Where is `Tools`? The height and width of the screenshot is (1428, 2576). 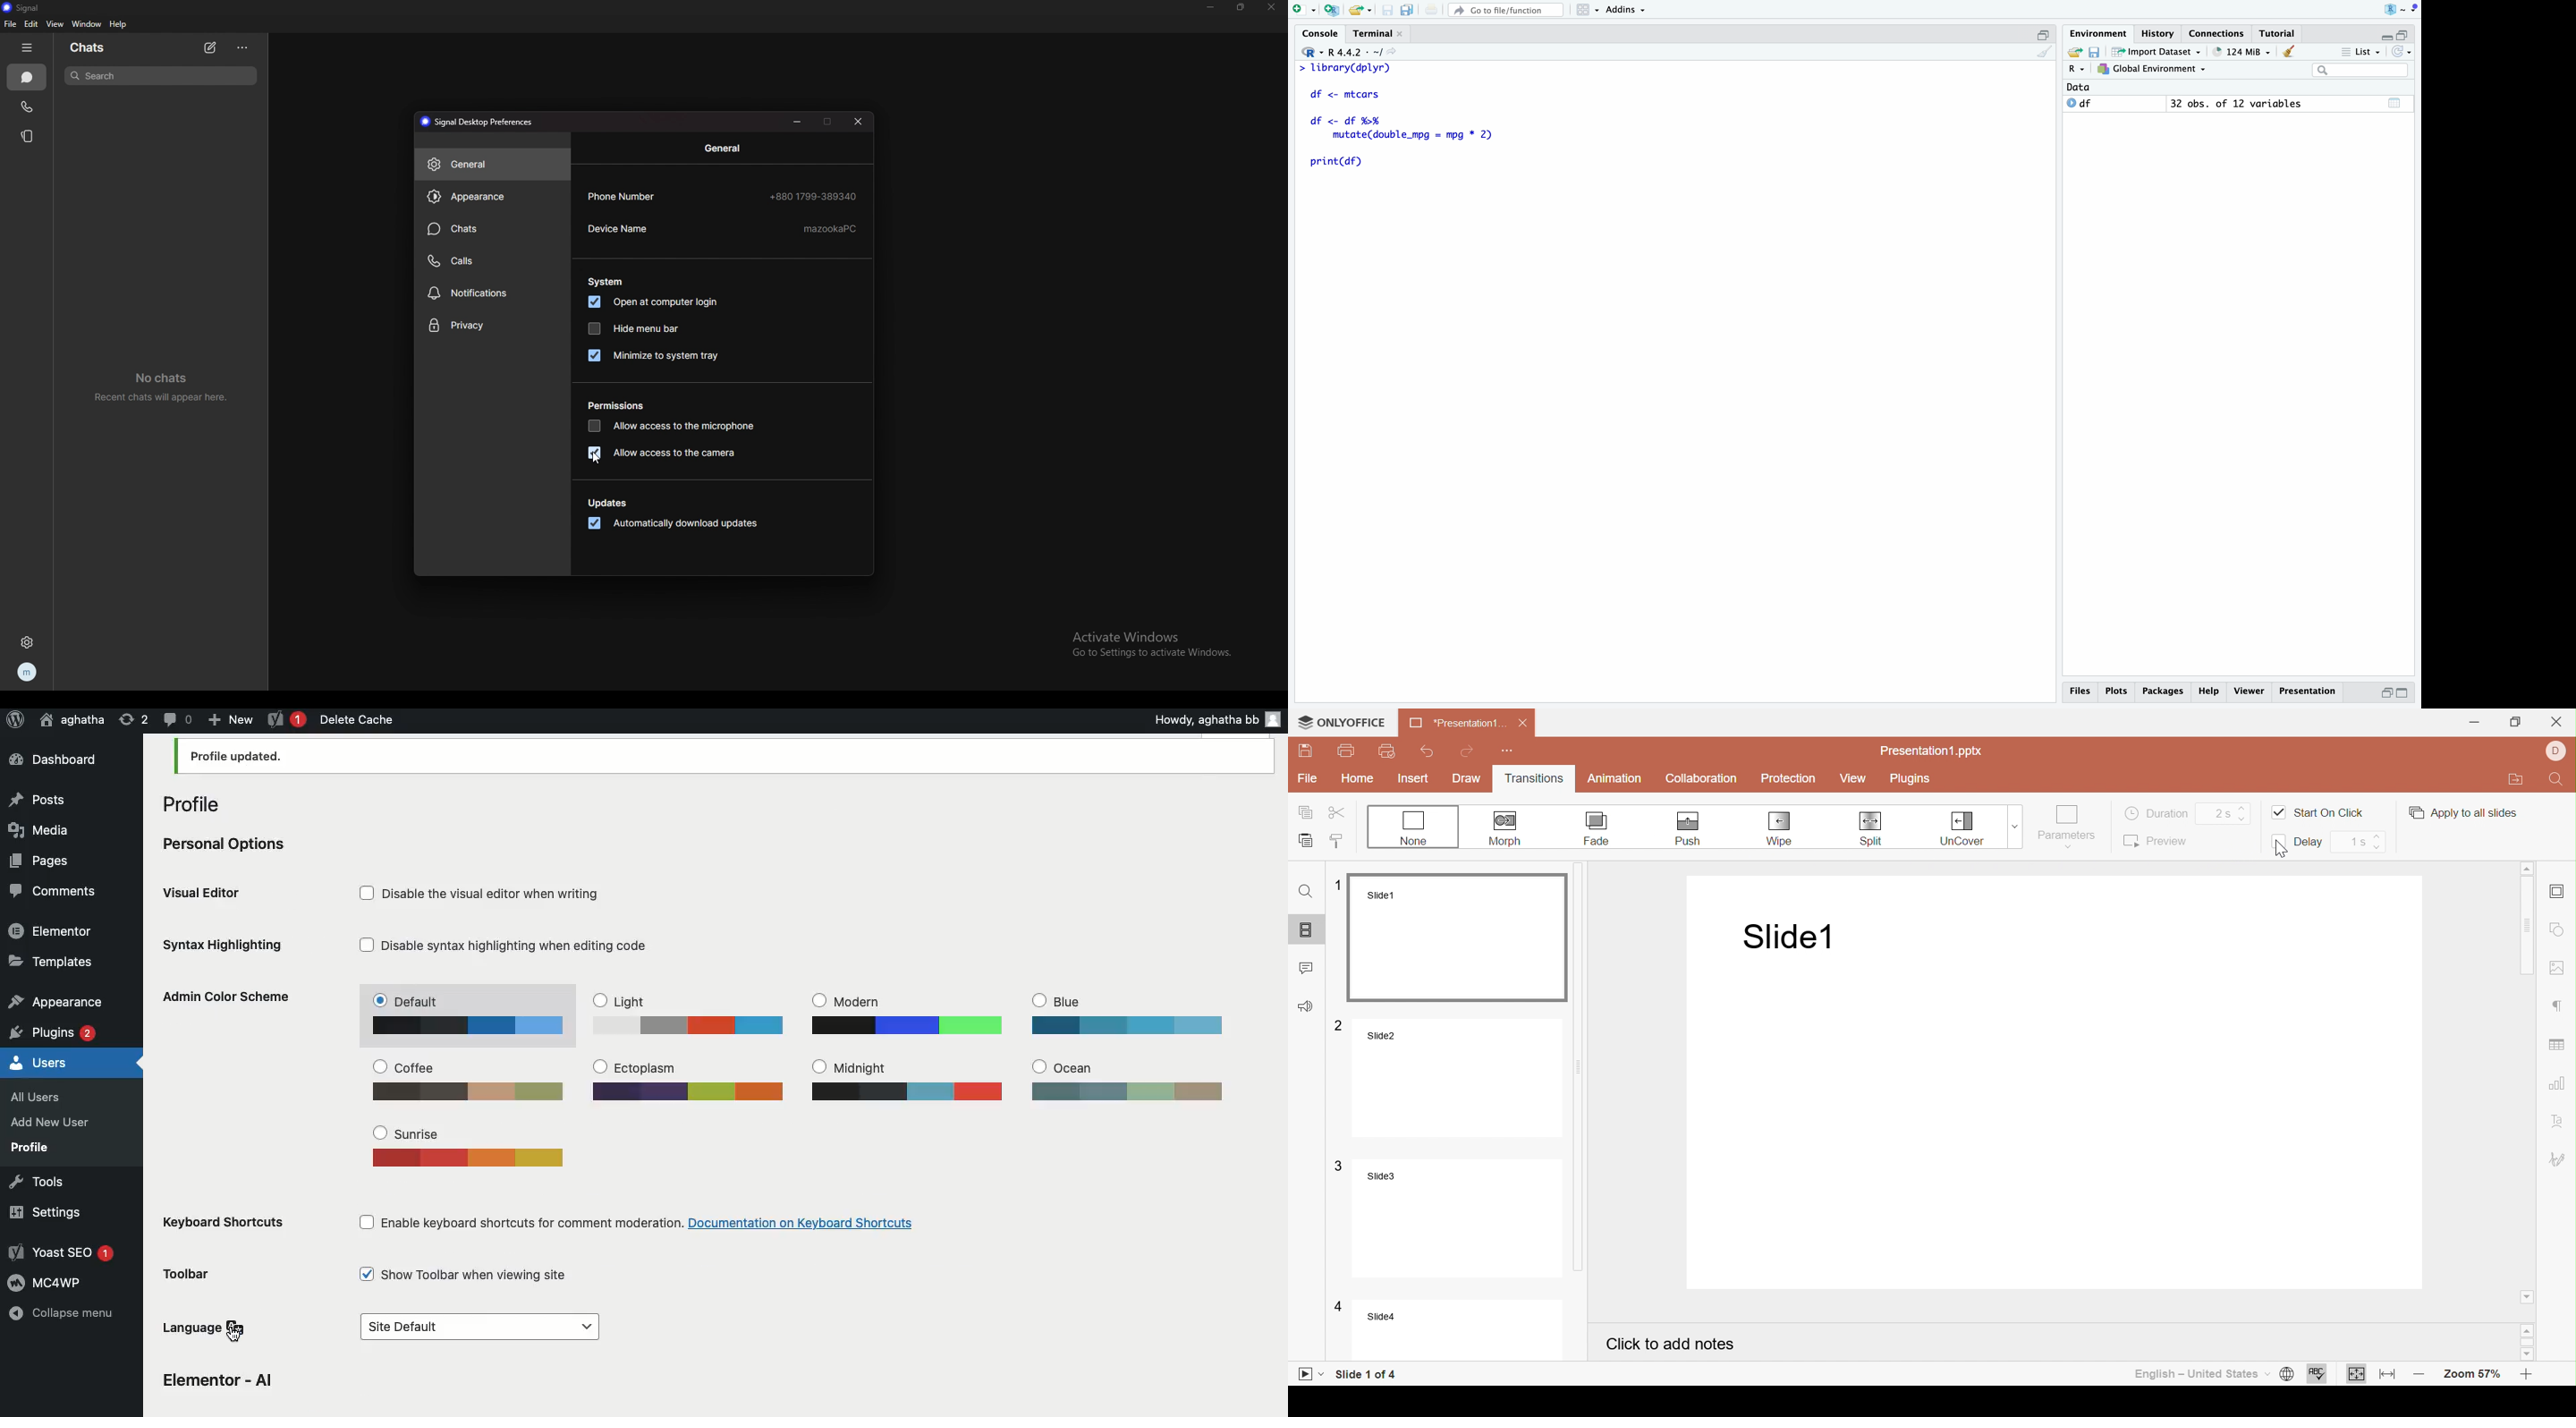
Tools is located at coordinates (33, 1181).